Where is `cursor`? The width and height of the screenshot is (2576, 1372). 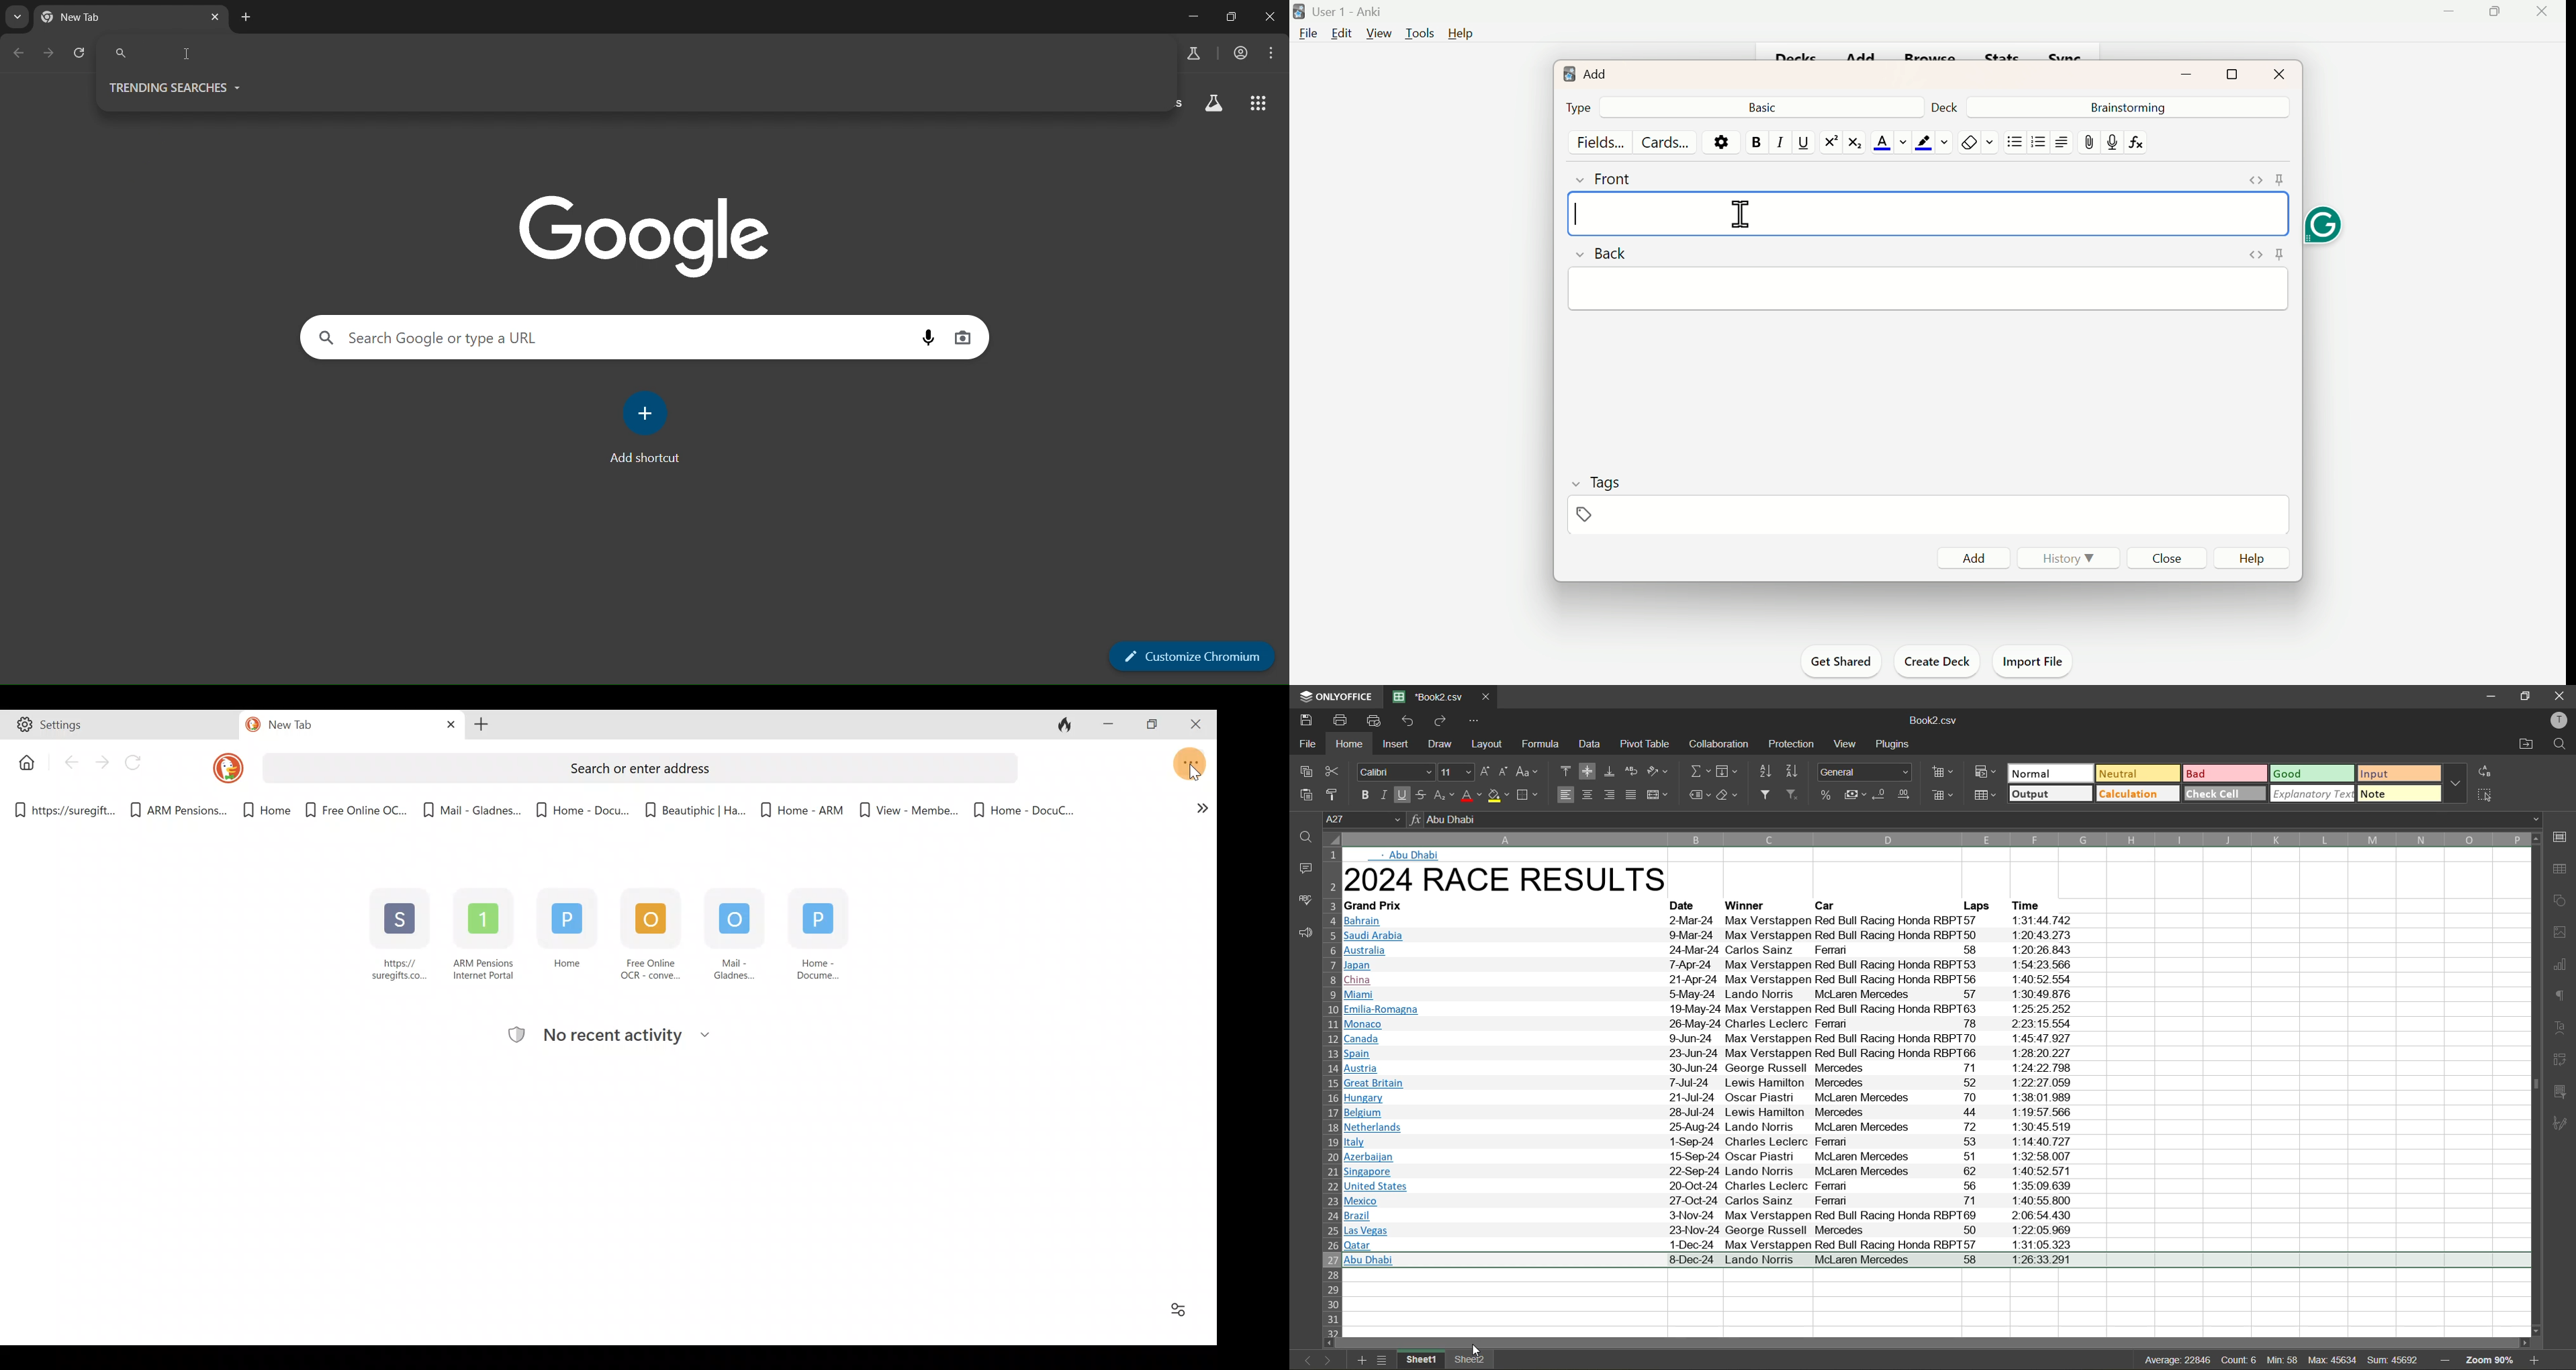 cursor is located at coordinates (1740, 214).